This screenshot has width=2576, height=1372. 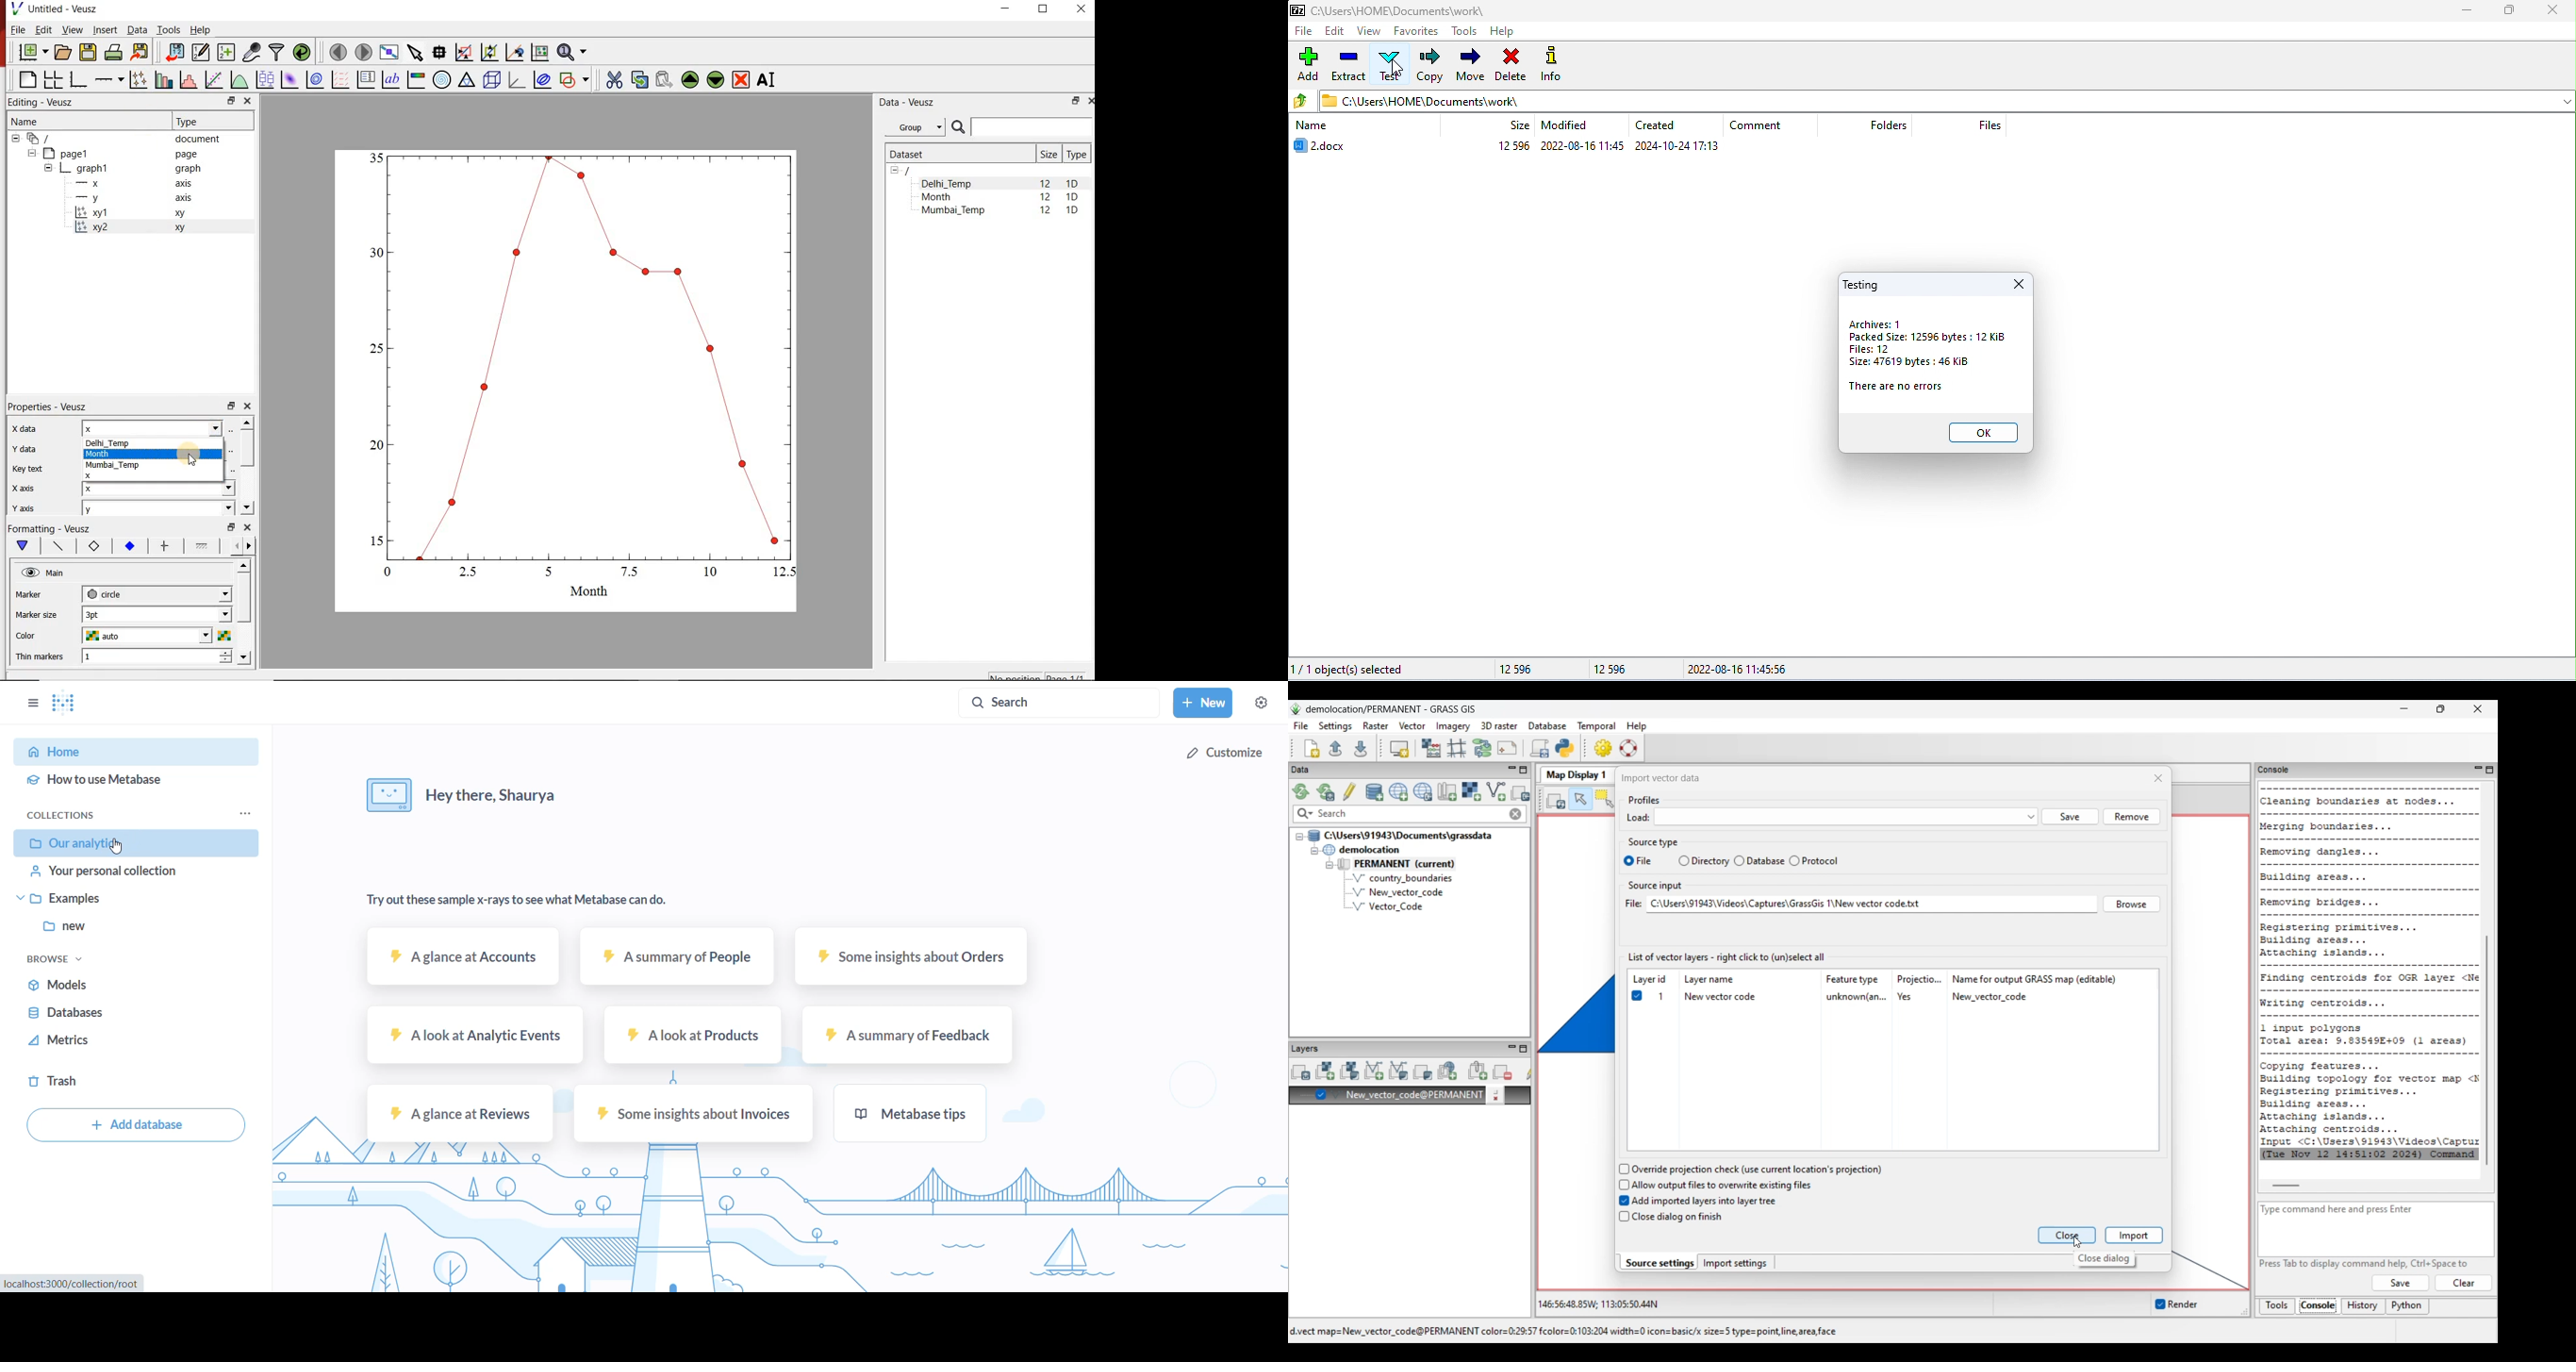 What do you see at coordinates (72, 29) in the screenshot?
I see `View` at bounding box center [72, 29].